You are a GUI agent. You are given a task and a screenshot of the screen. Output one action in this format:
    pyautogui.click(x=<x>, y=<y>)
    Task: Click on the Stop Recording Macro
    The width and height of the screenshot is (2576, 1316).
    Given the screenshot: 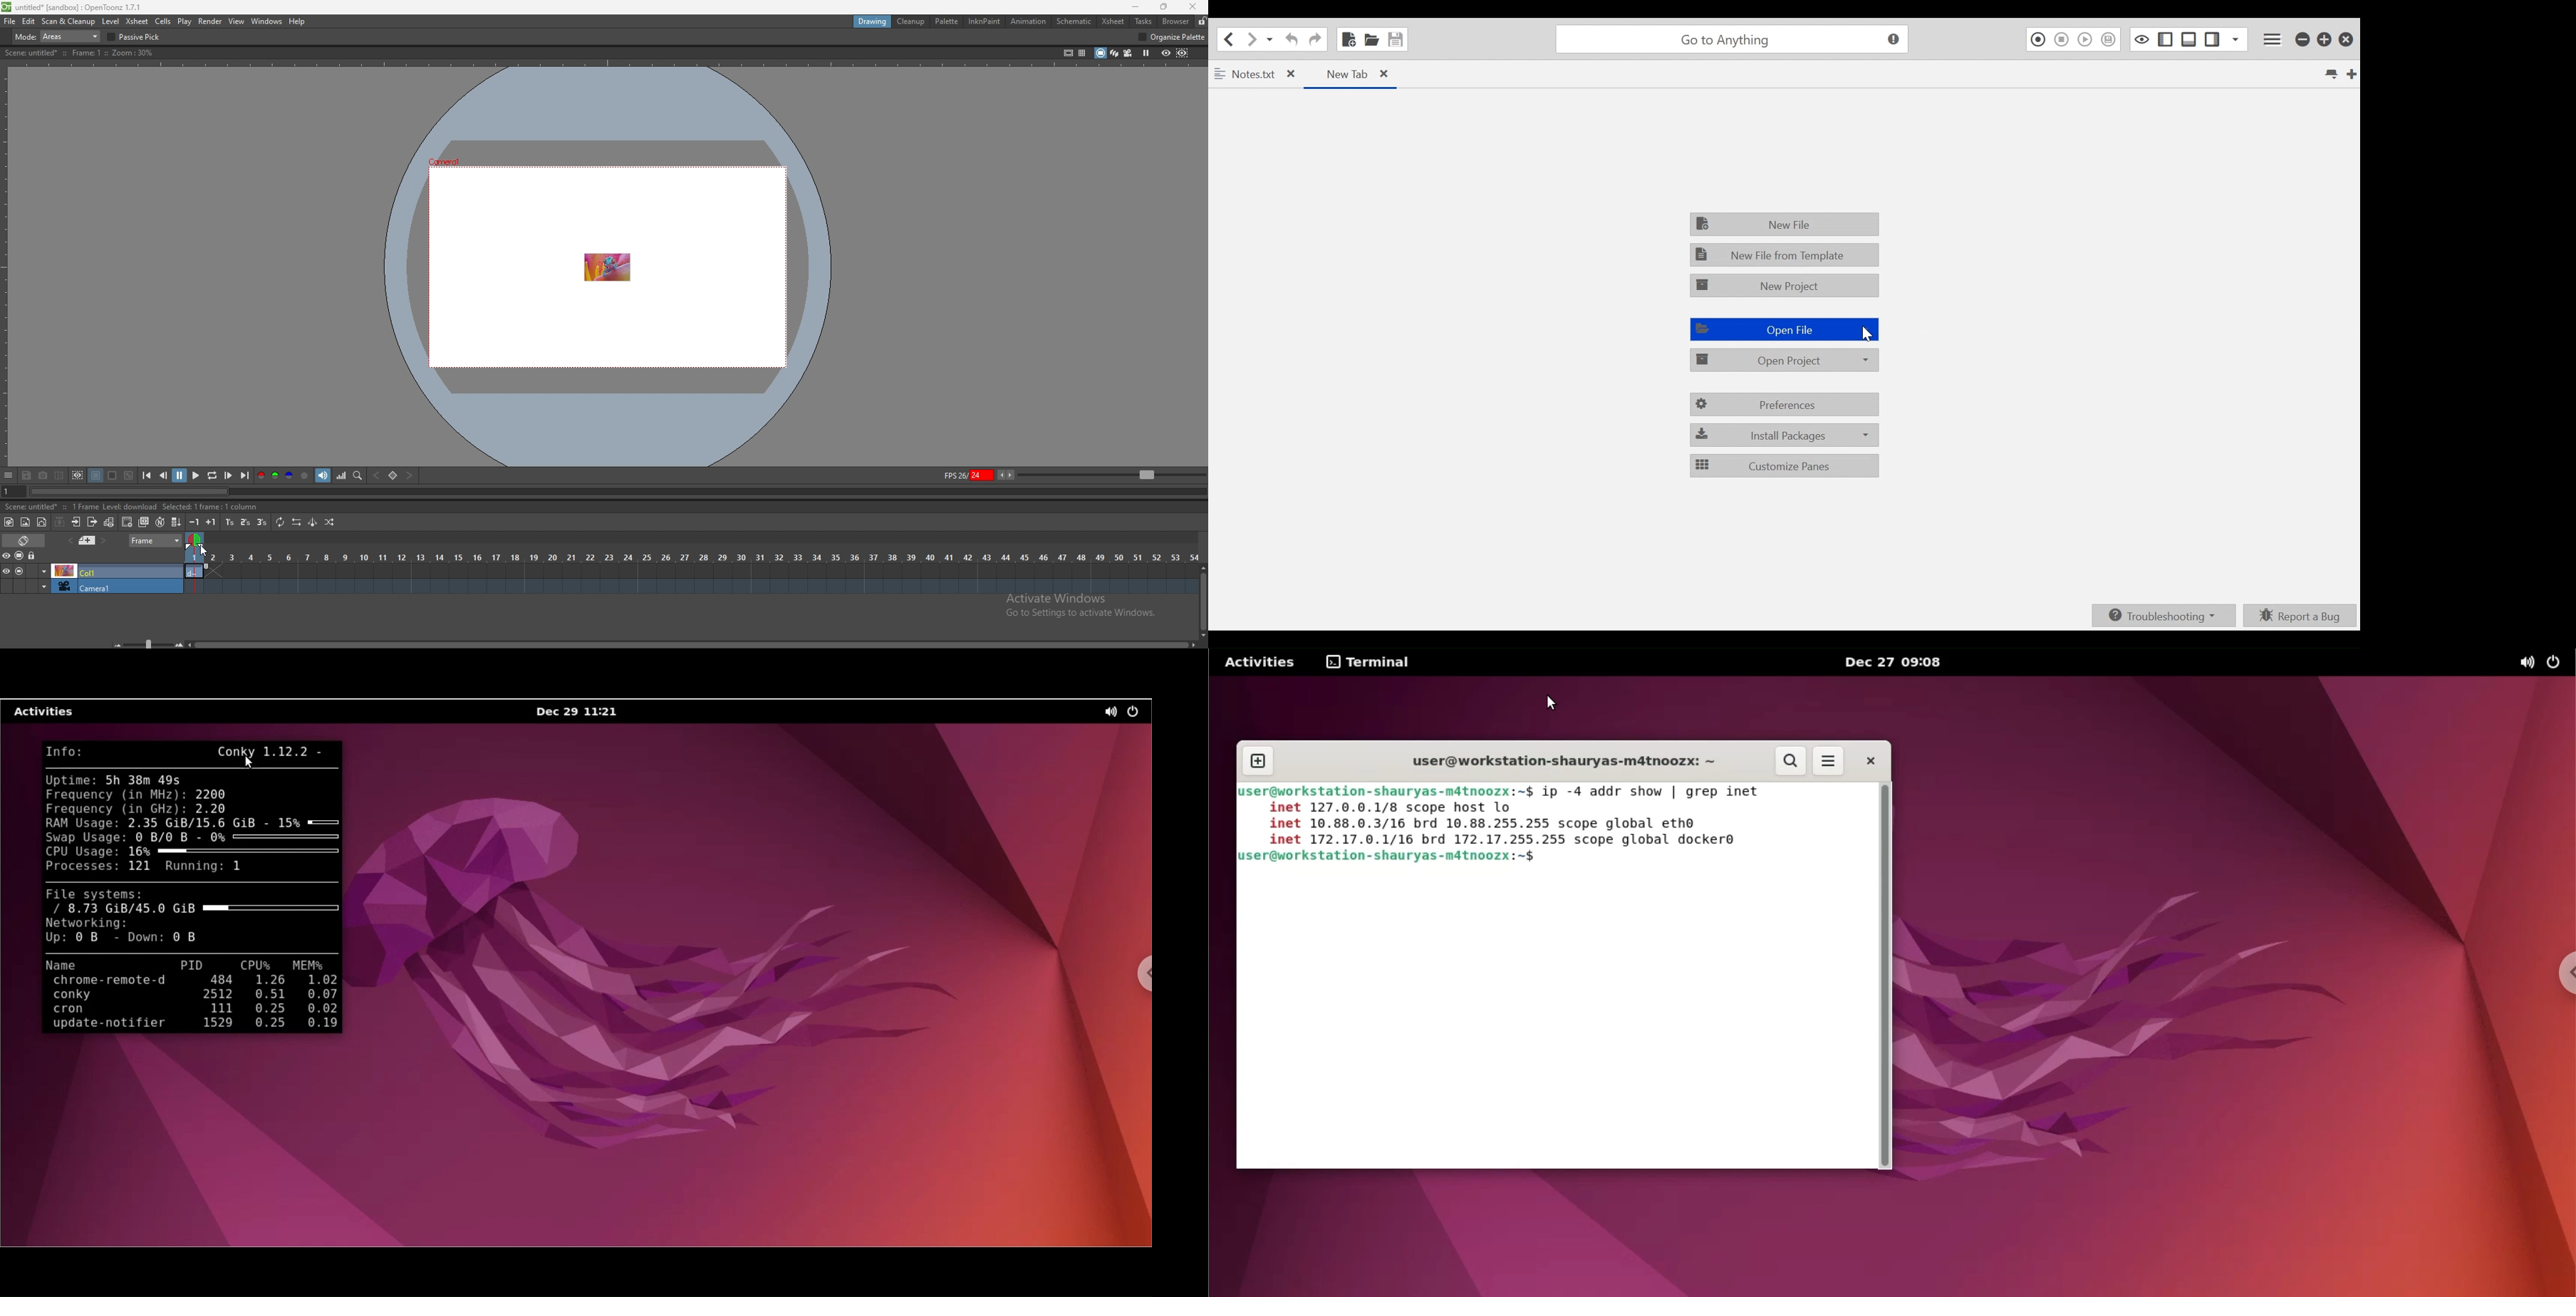 What is the action you would take?
    pyautogui.click(x=2061, y=40)
    